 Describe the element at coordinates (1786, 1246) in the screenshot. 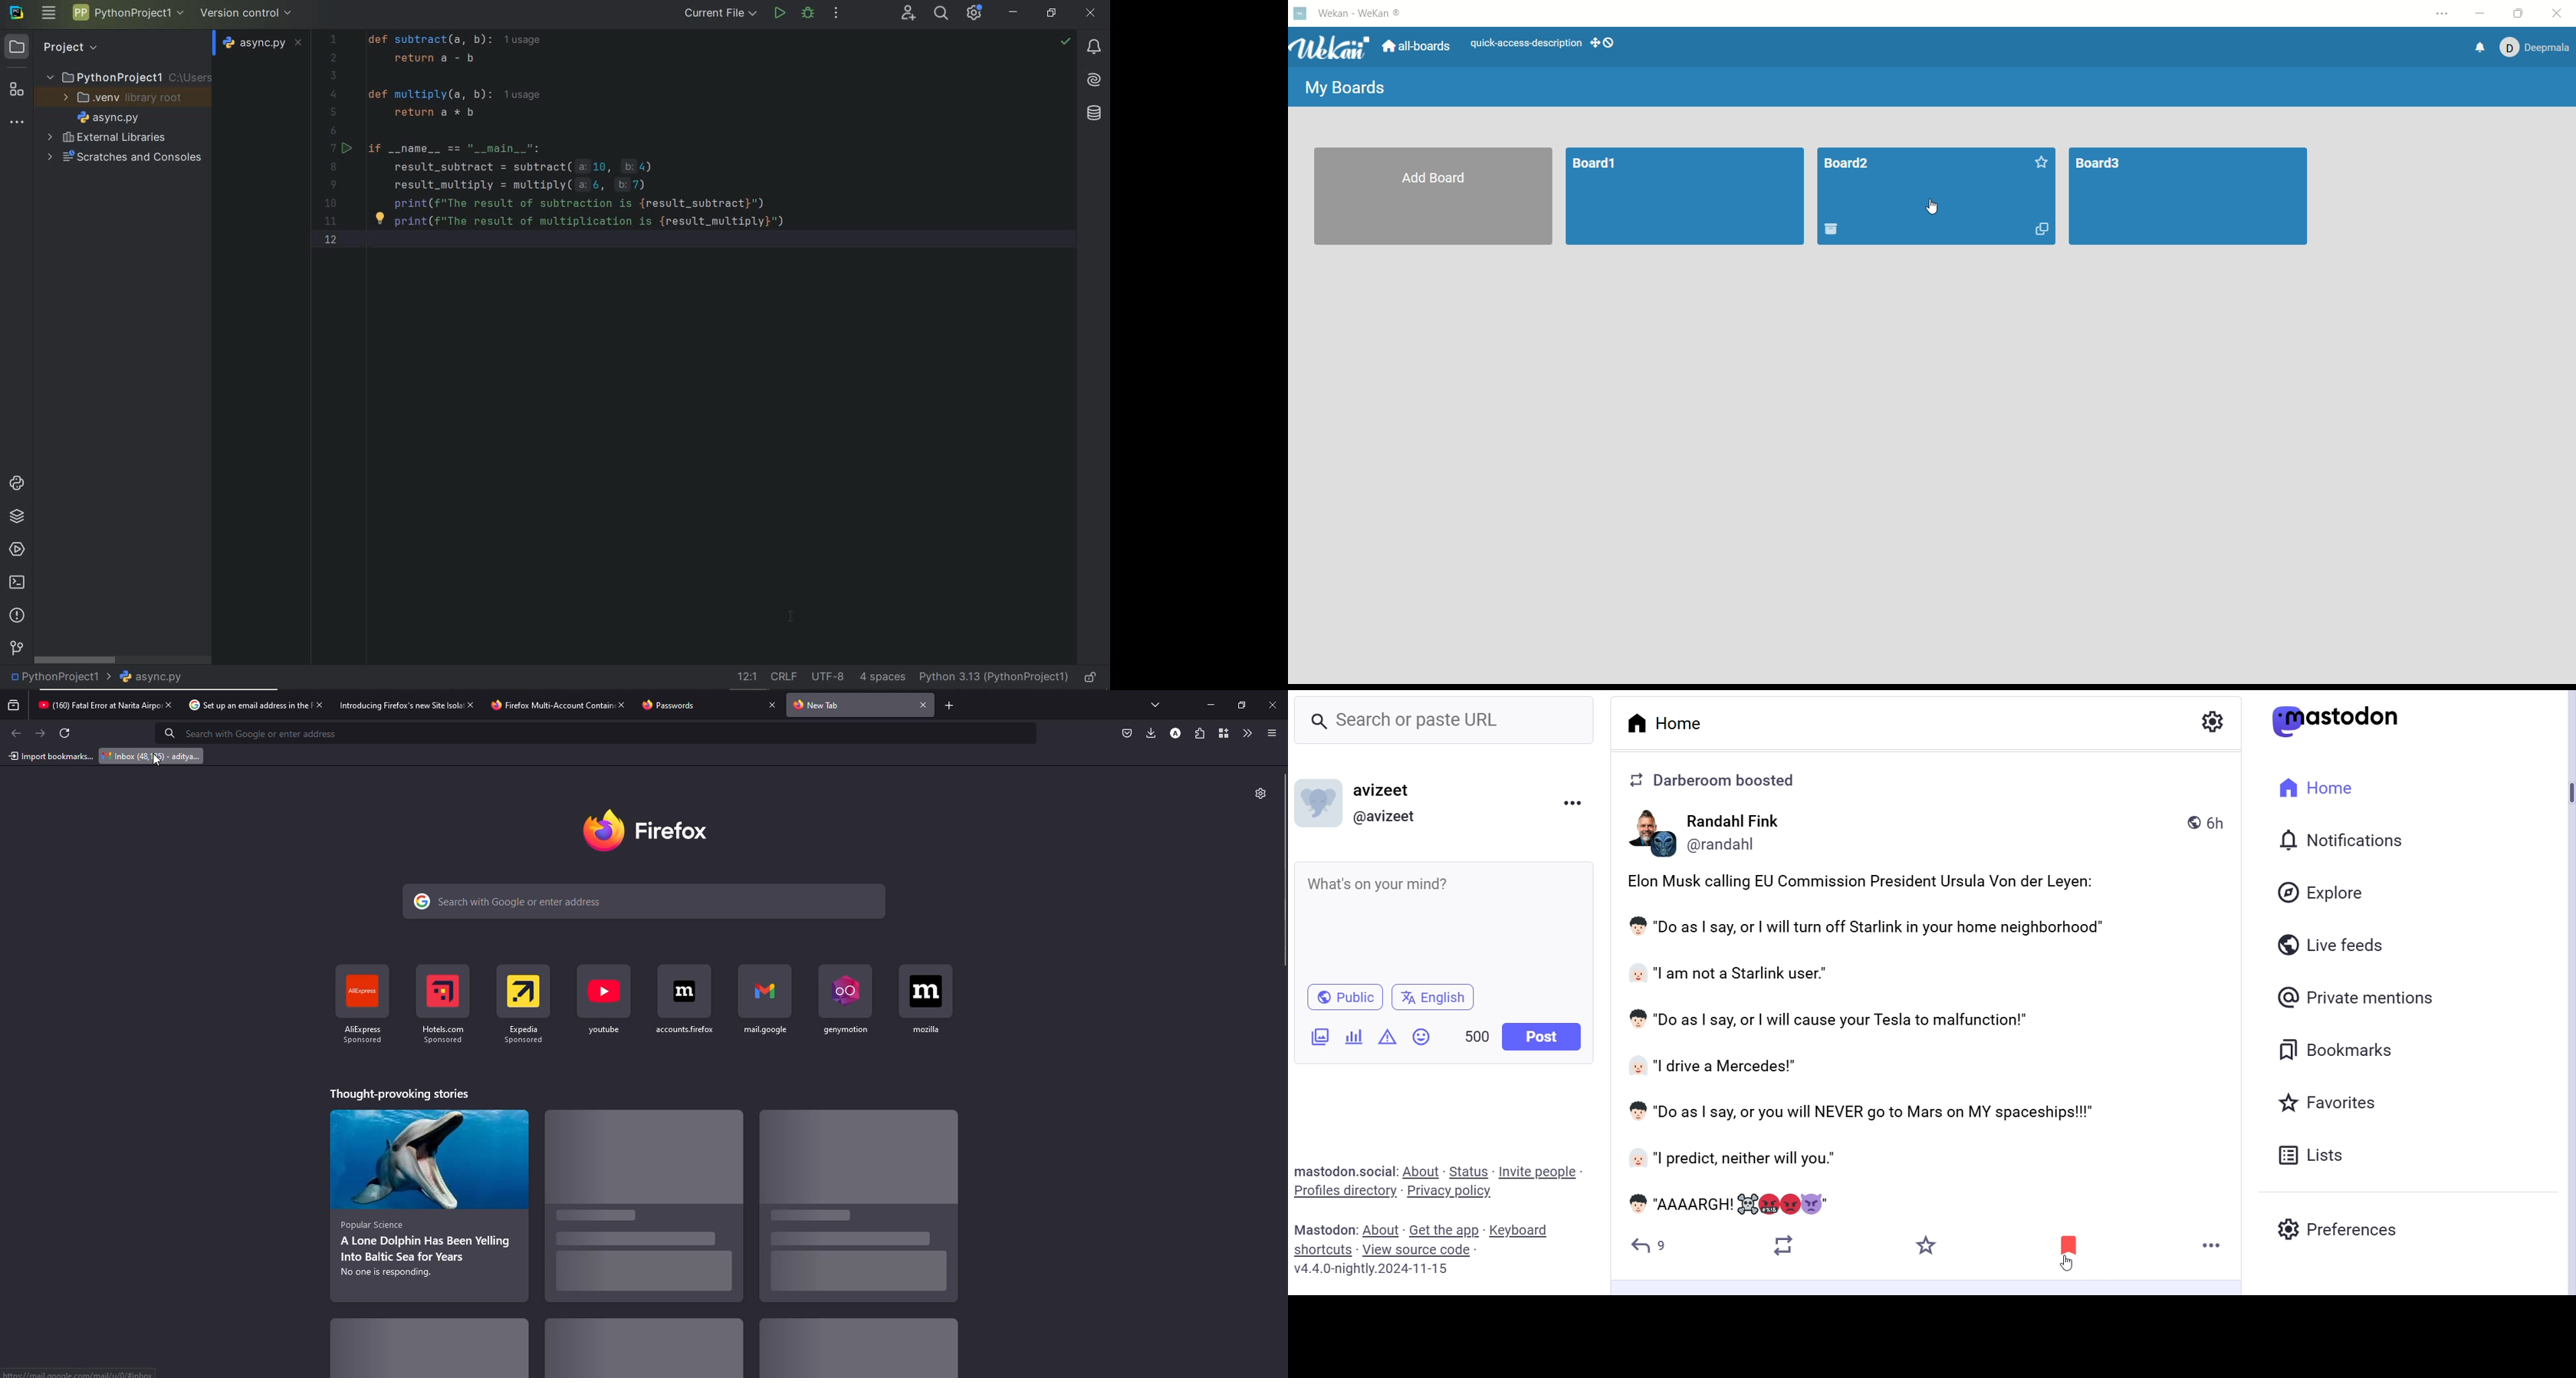

I see `Boost` at that location.